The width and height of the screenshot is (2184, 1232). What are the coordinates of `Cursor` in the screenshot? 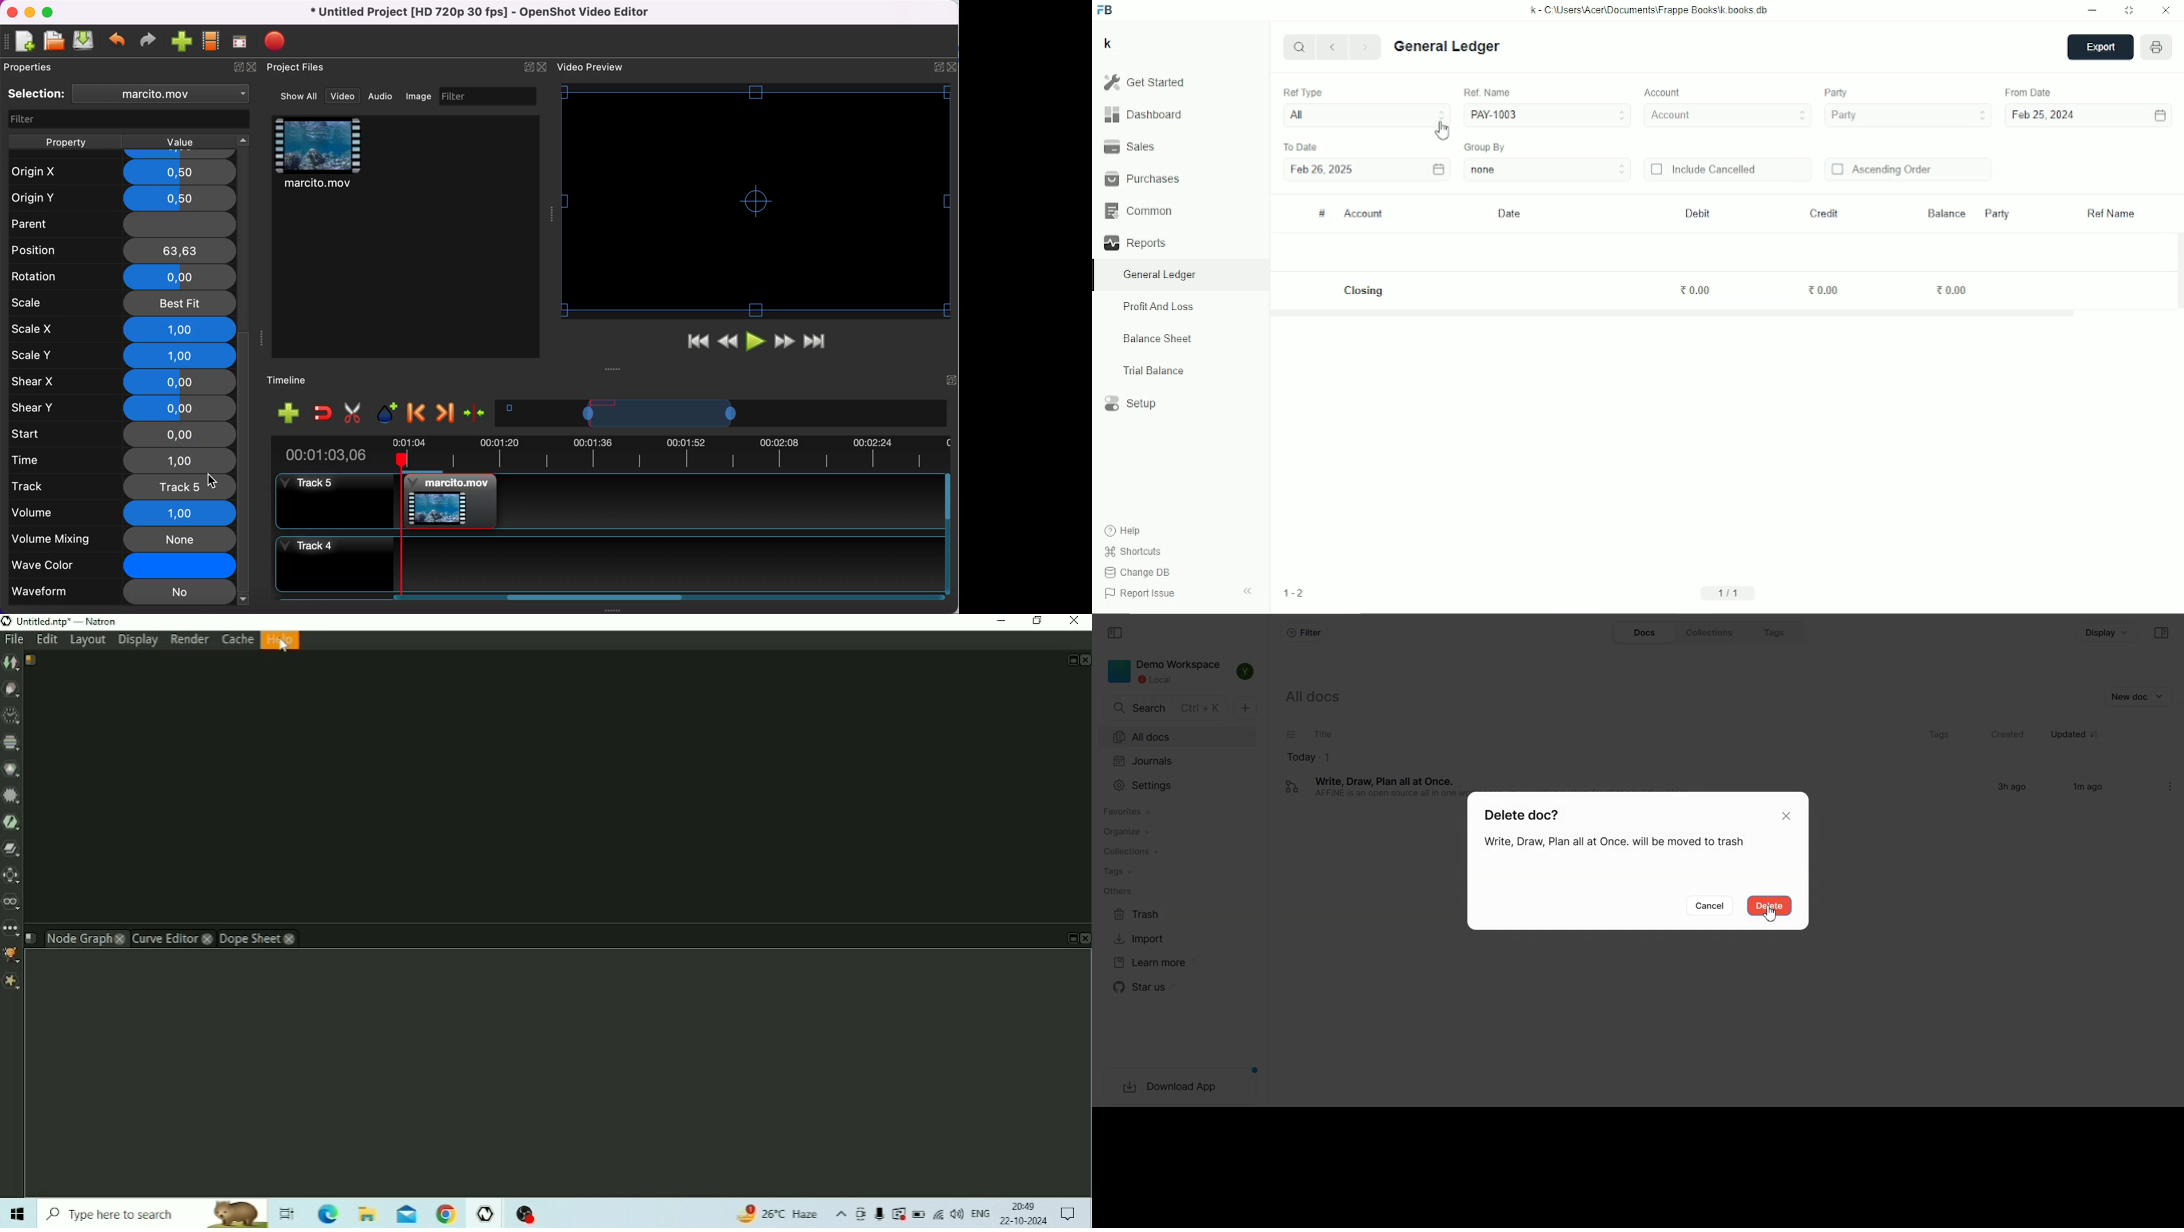 It's located at (1772, 914).